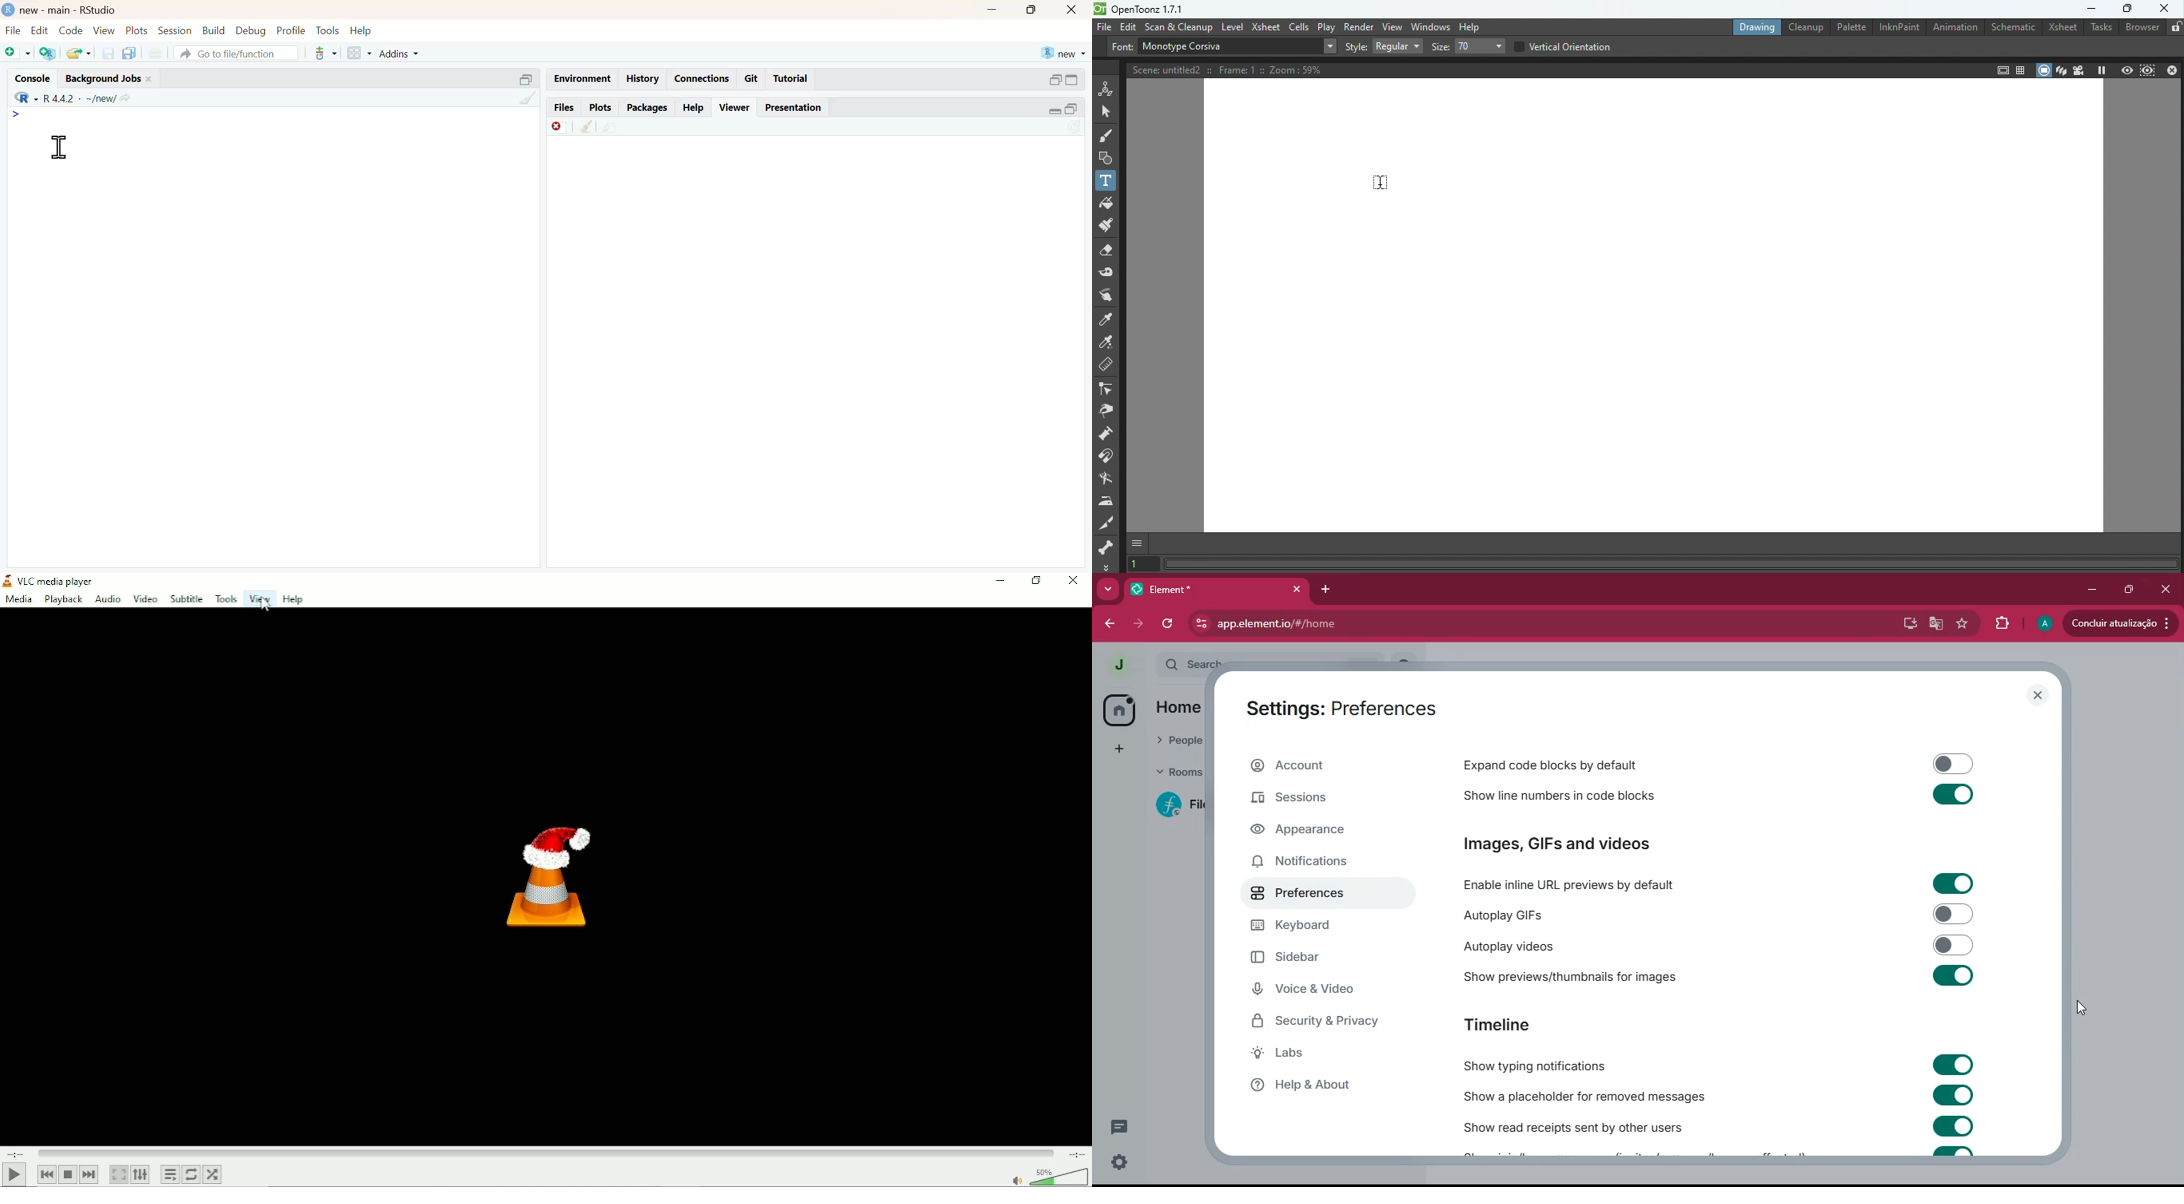  What do you see at coordinates (213, 31) in the screenshot?
I see `build` at bounding box center [213, 31].